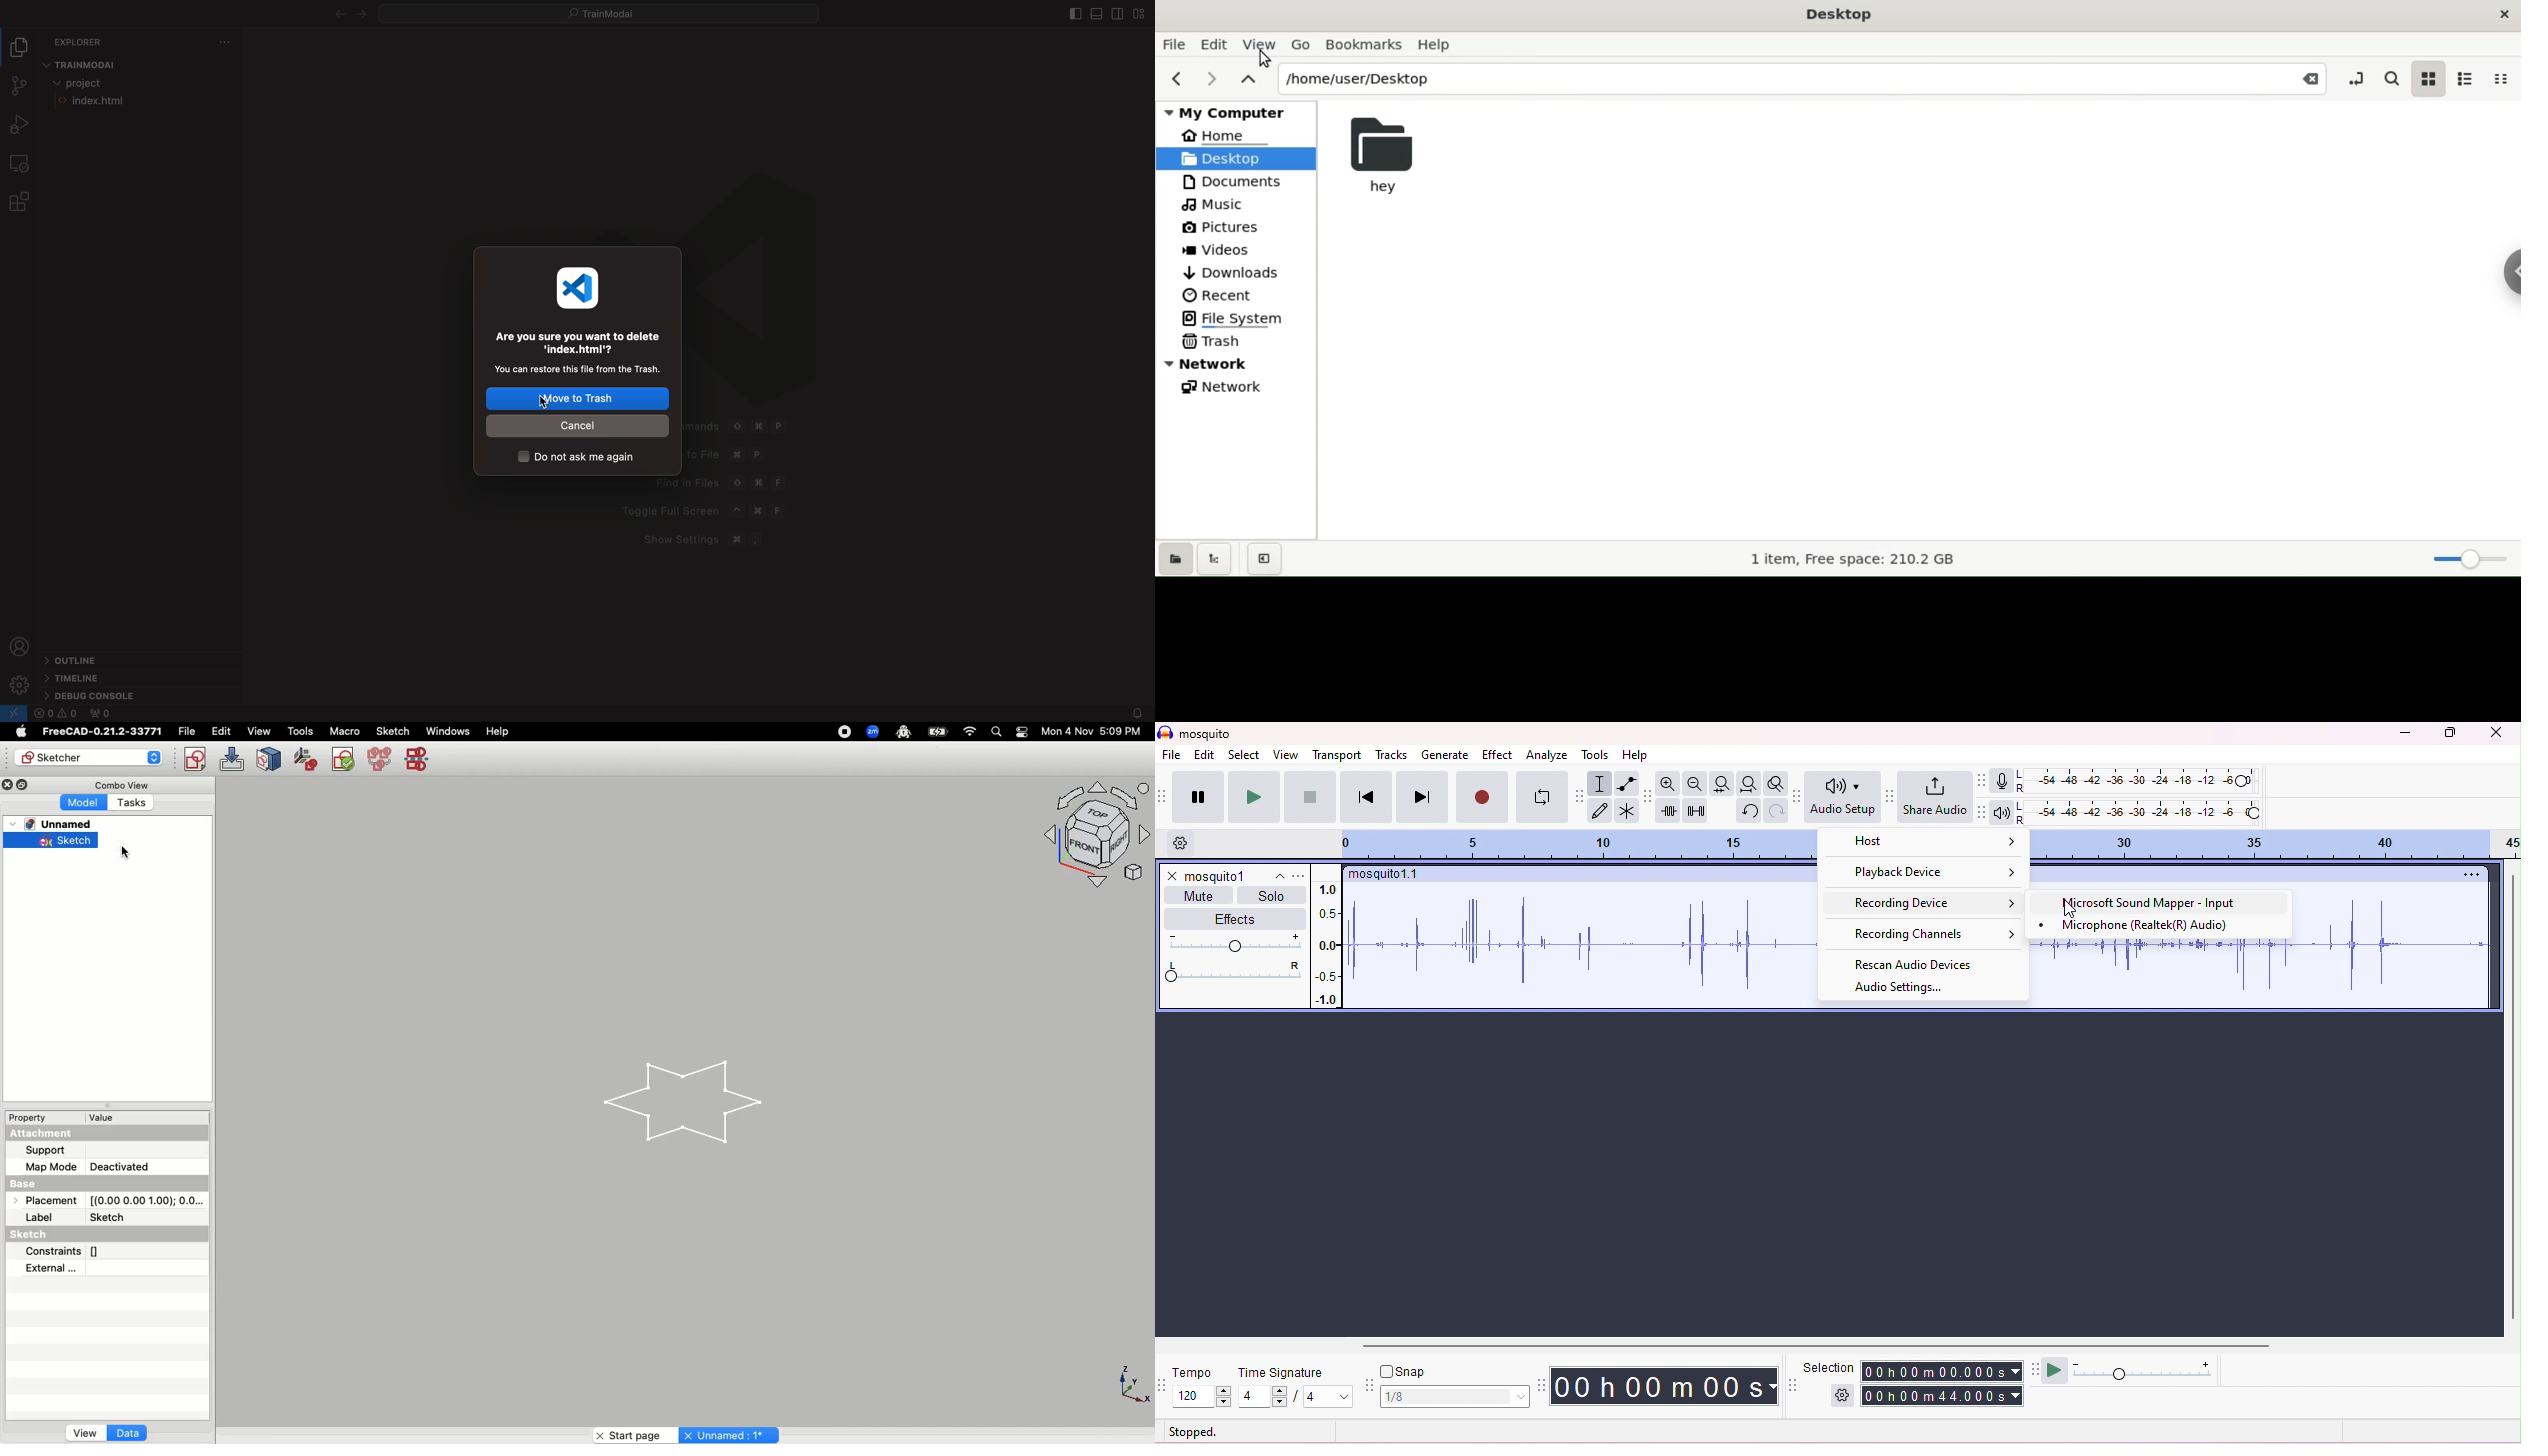  Describe the element at coordinates (710, 540) in the screenshot. I see `Show settings` at that location.